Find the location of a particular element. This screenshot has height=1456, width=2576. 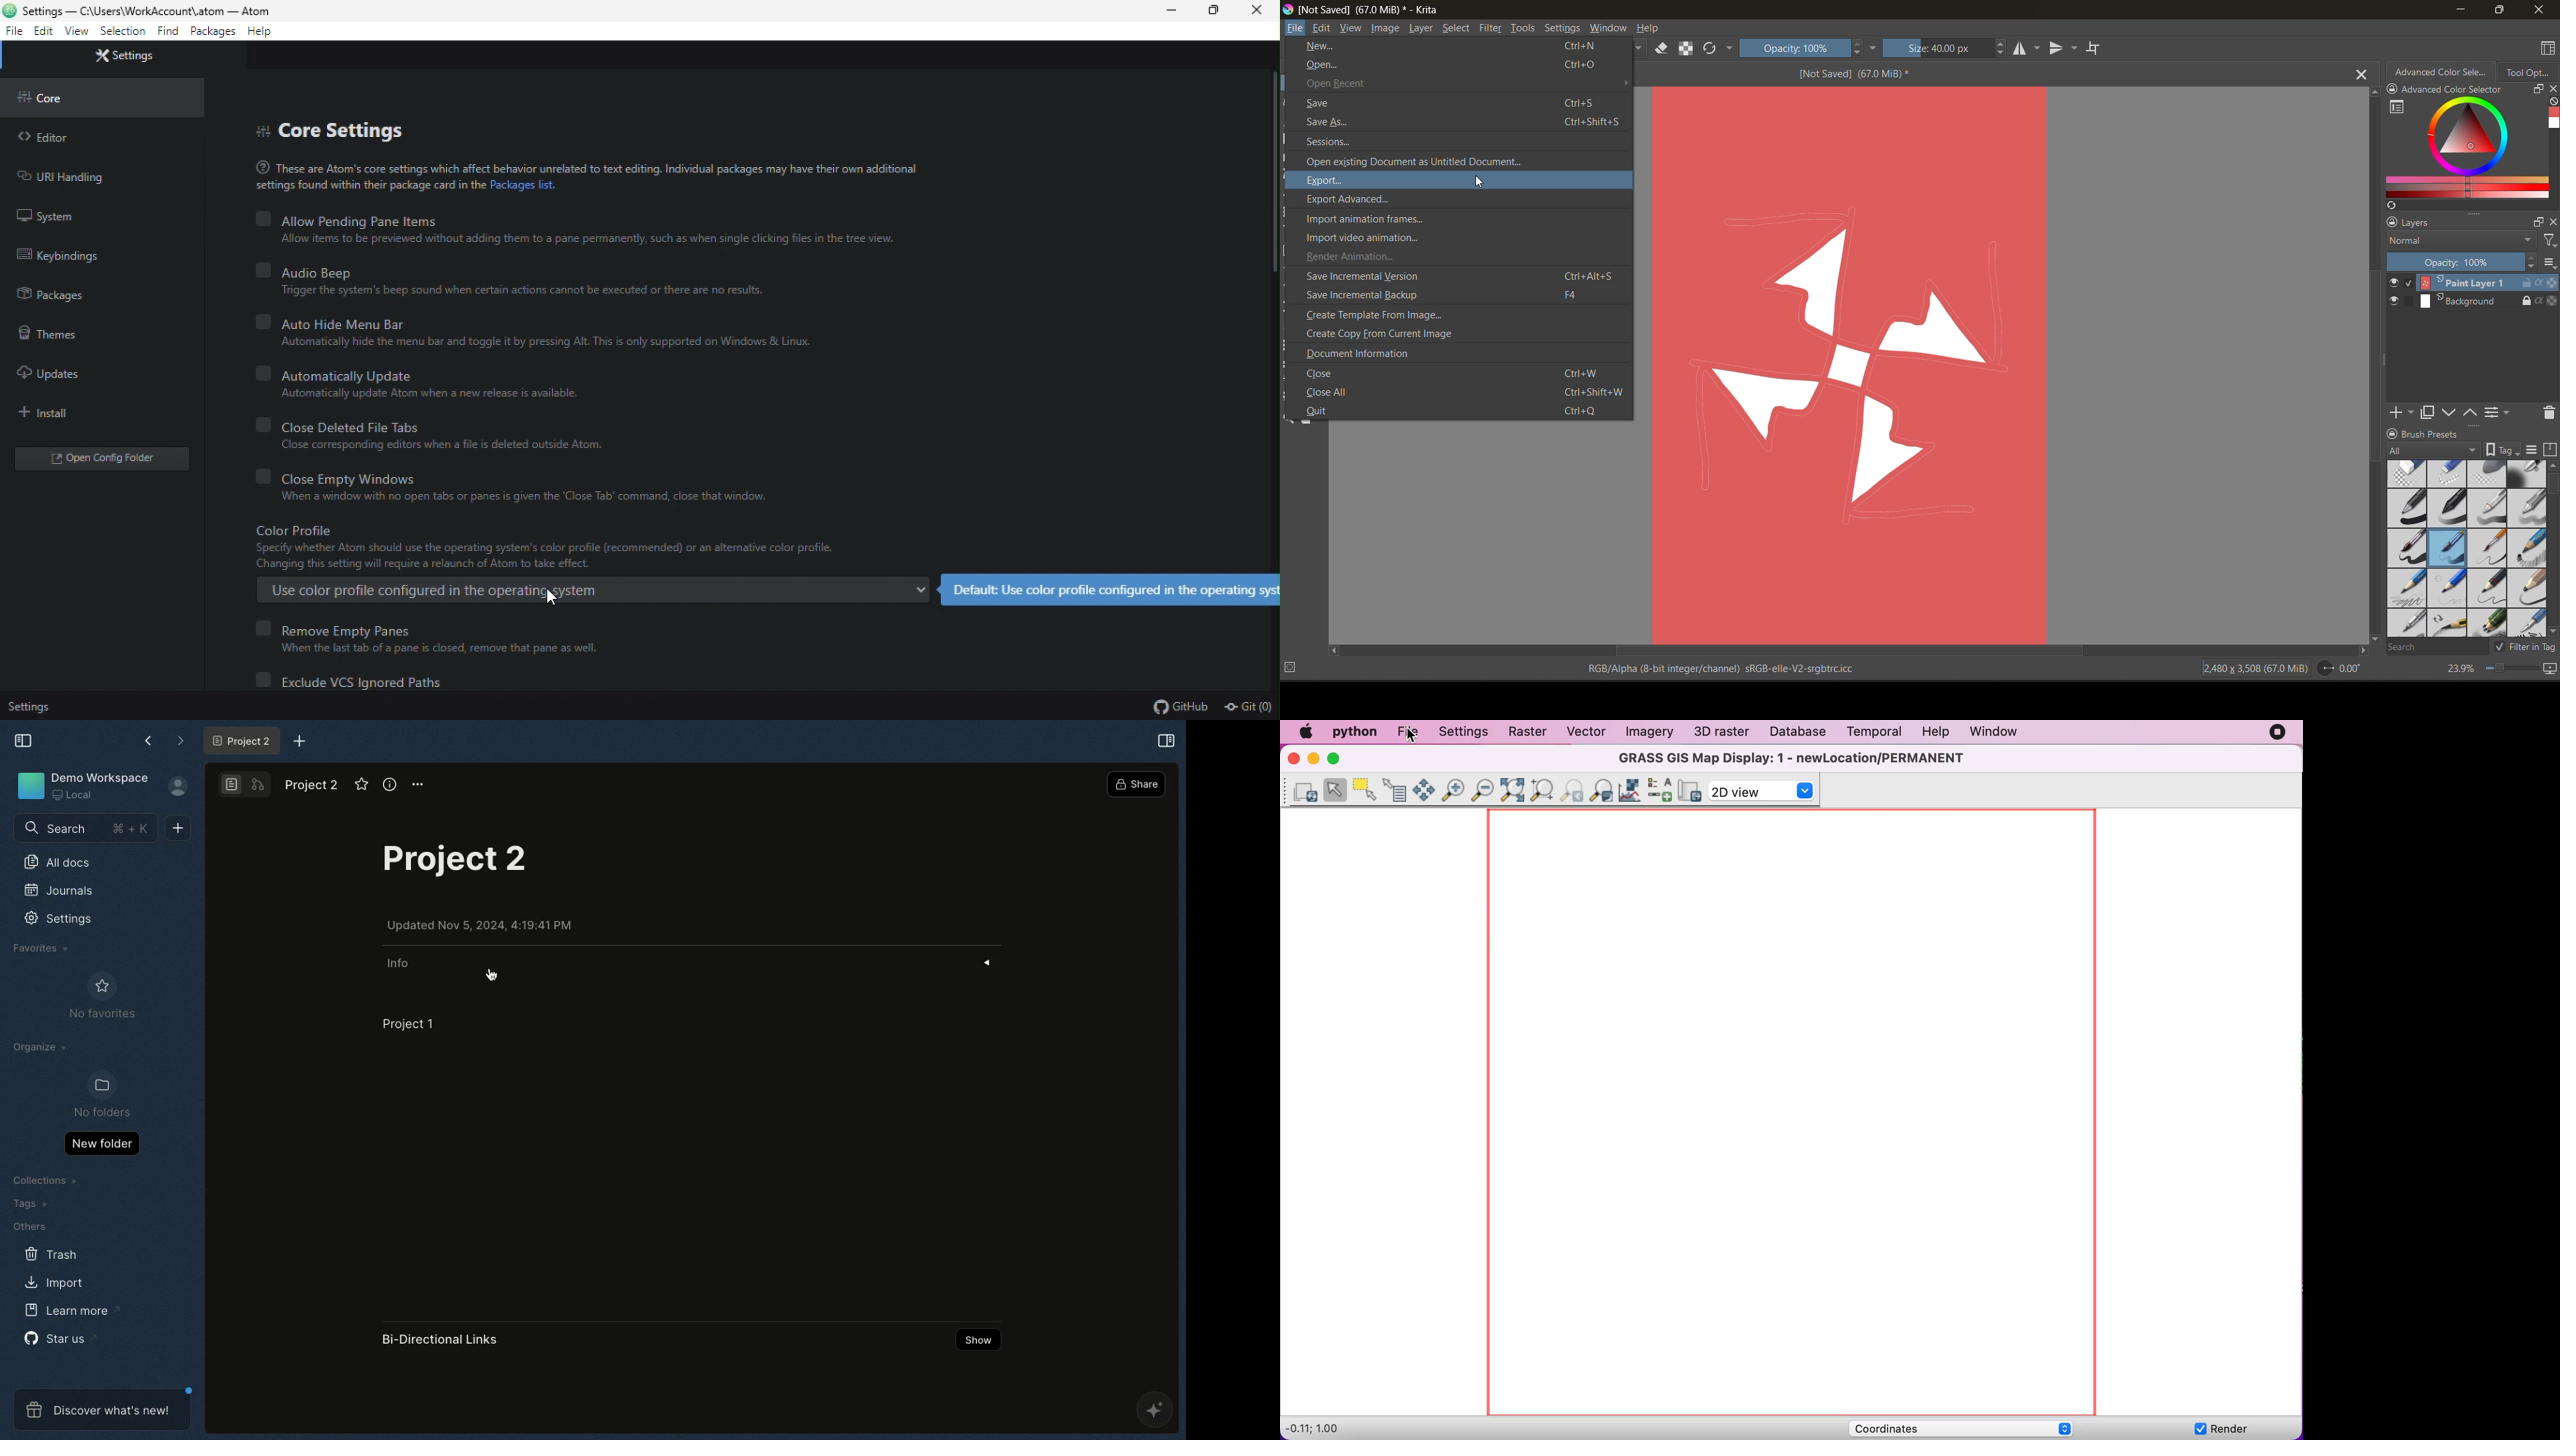

Show is located at coordinates (976, 1341).